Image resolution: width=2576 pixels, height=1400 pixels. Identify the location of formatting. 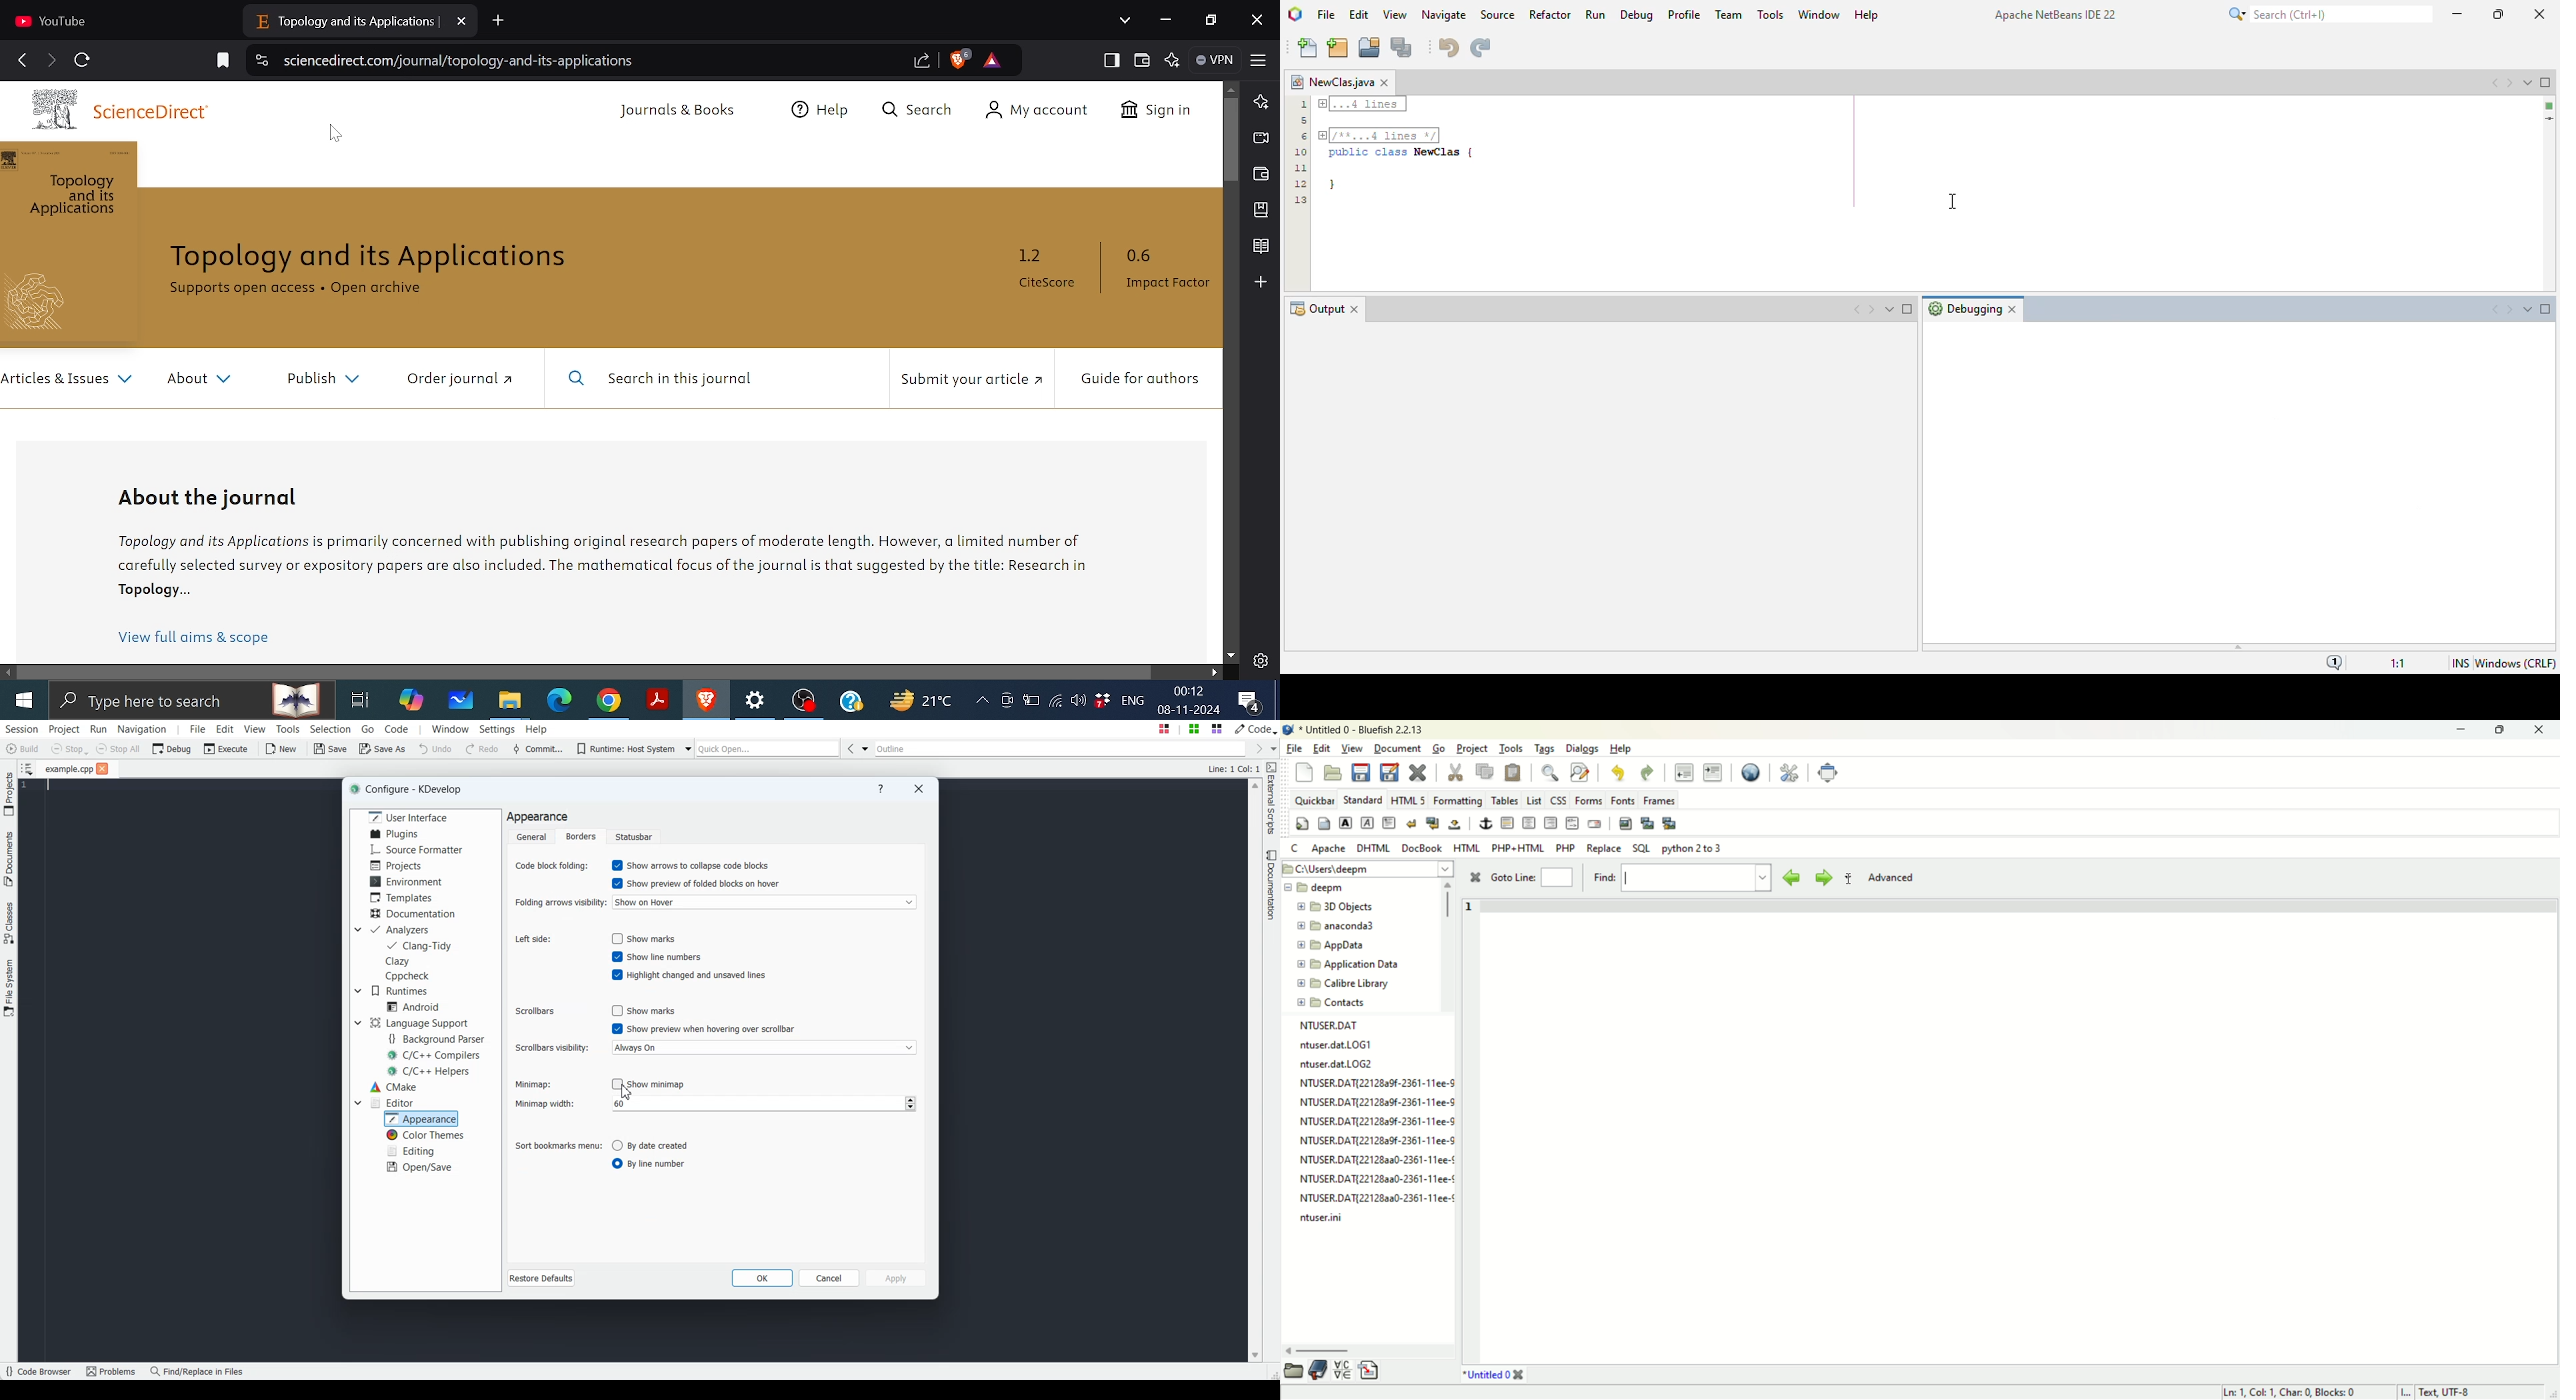
(1457, 803).